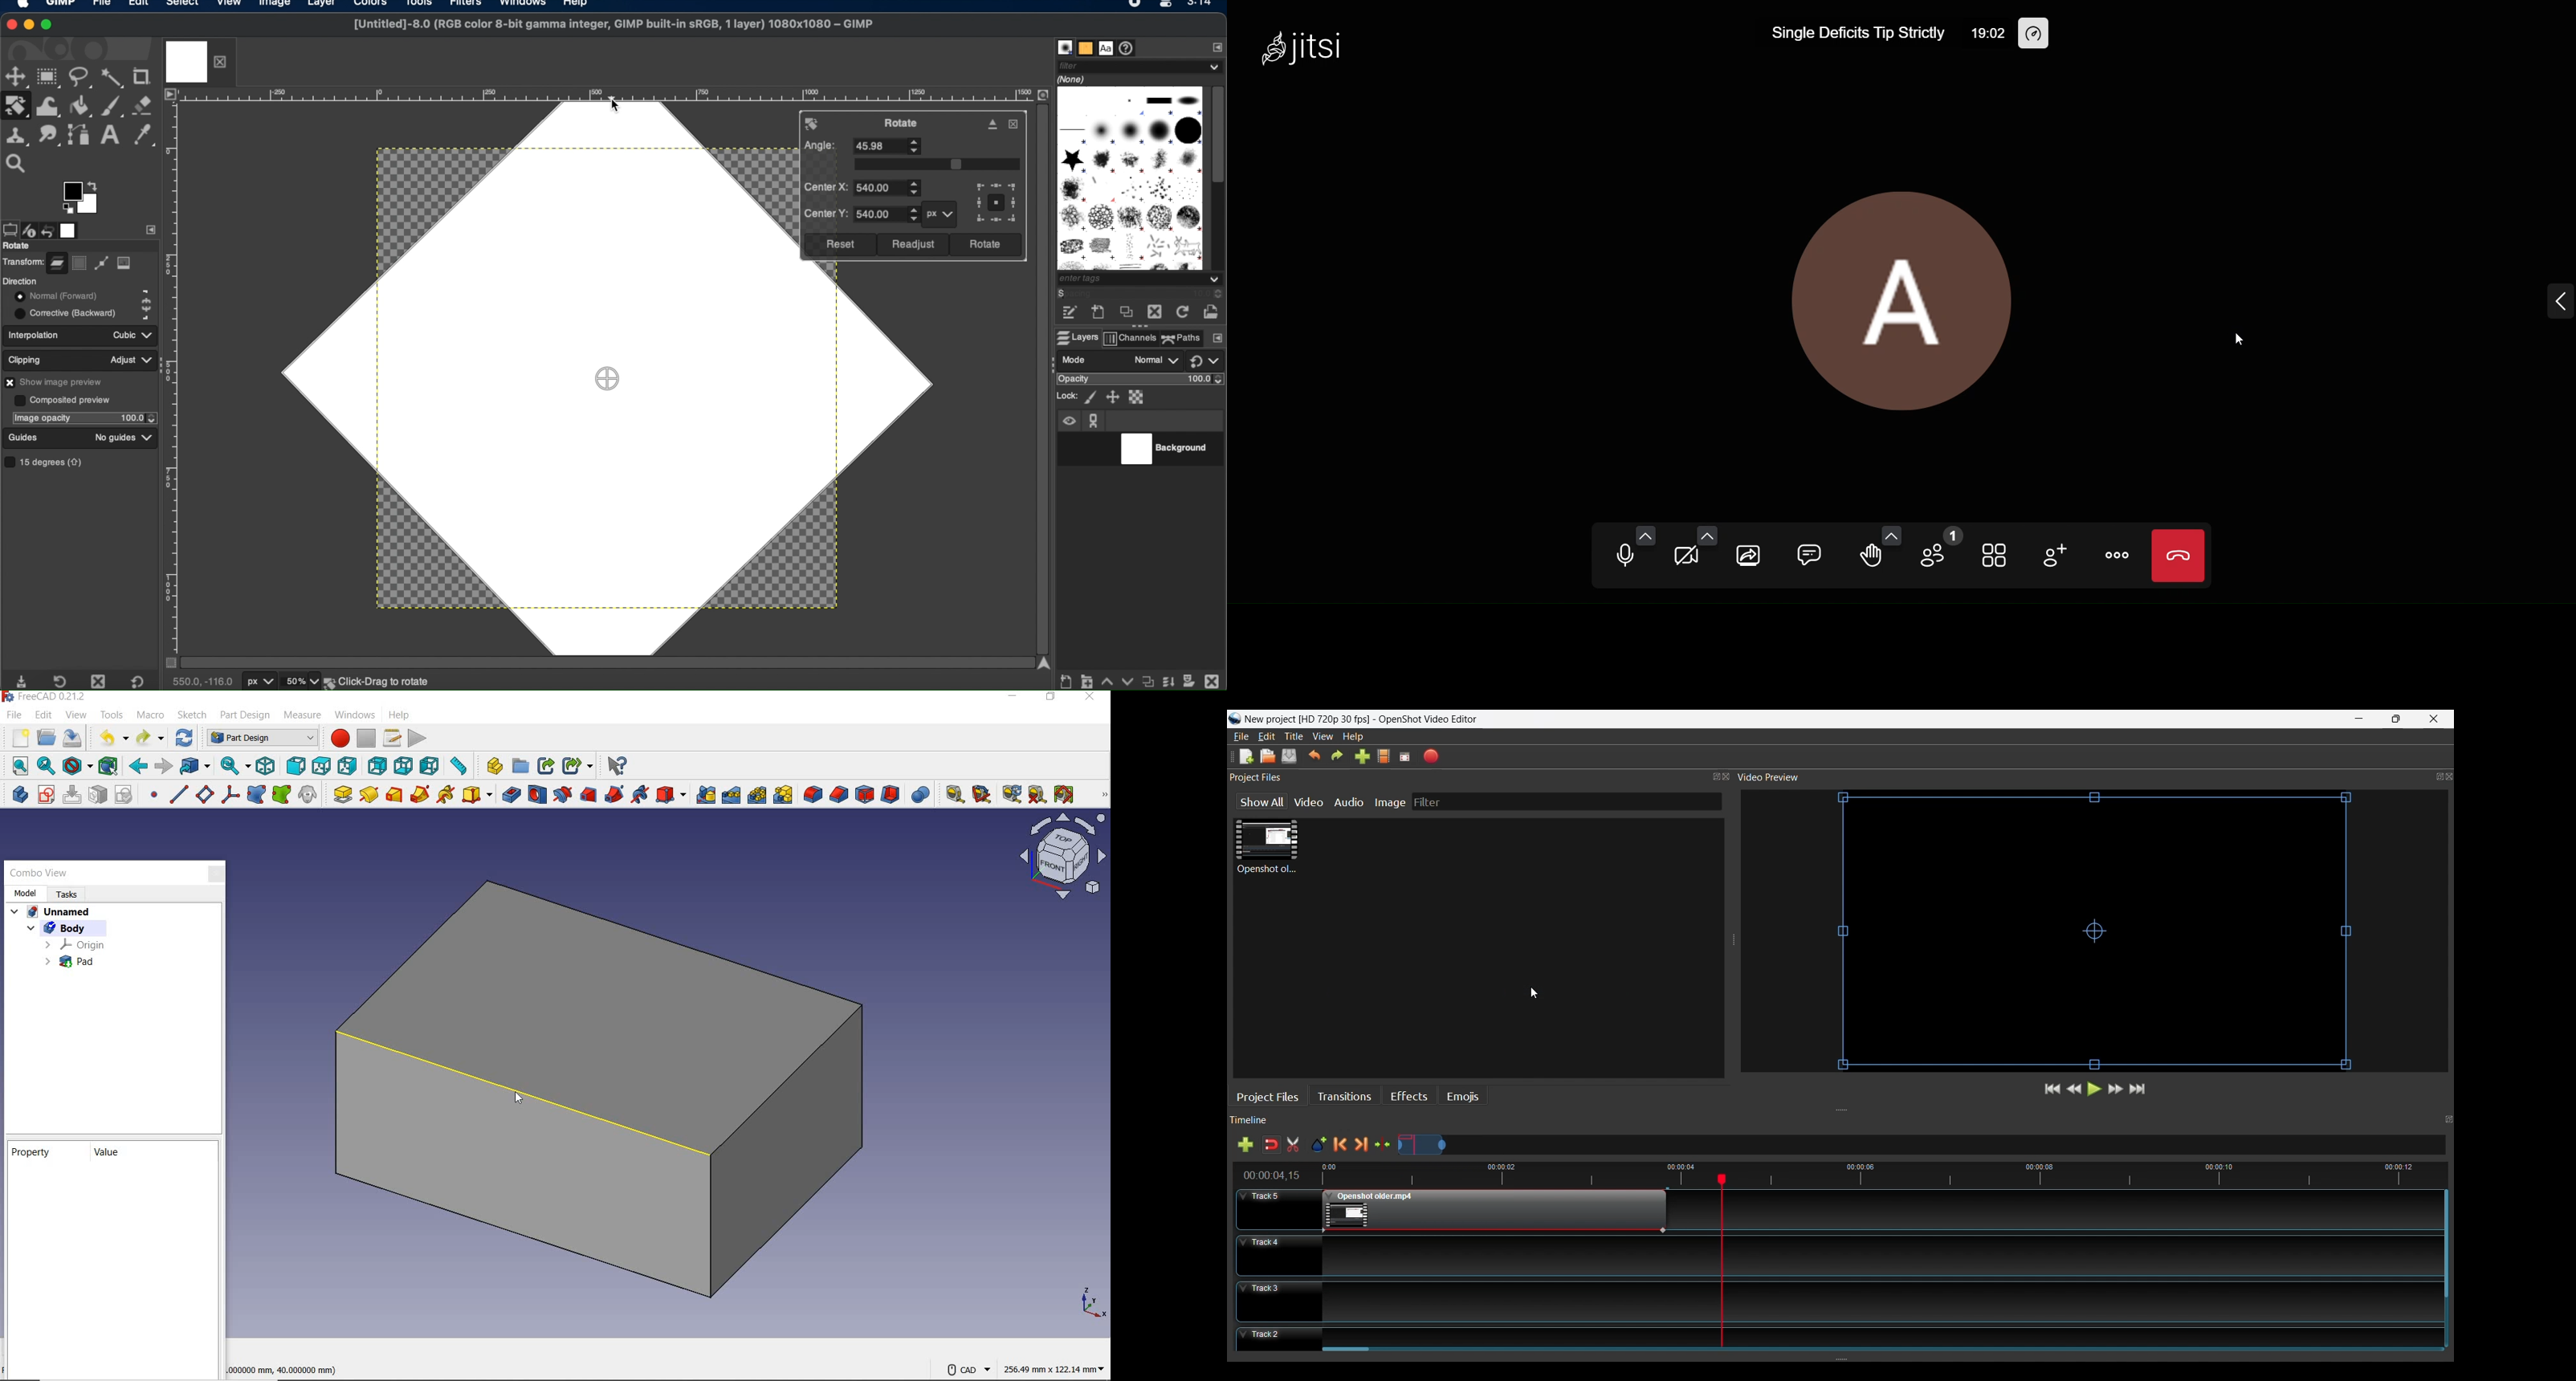 Image resolution: width=2576 pixels, height=1400 pixels. I want to click on create a datum line, so click(177, 794).